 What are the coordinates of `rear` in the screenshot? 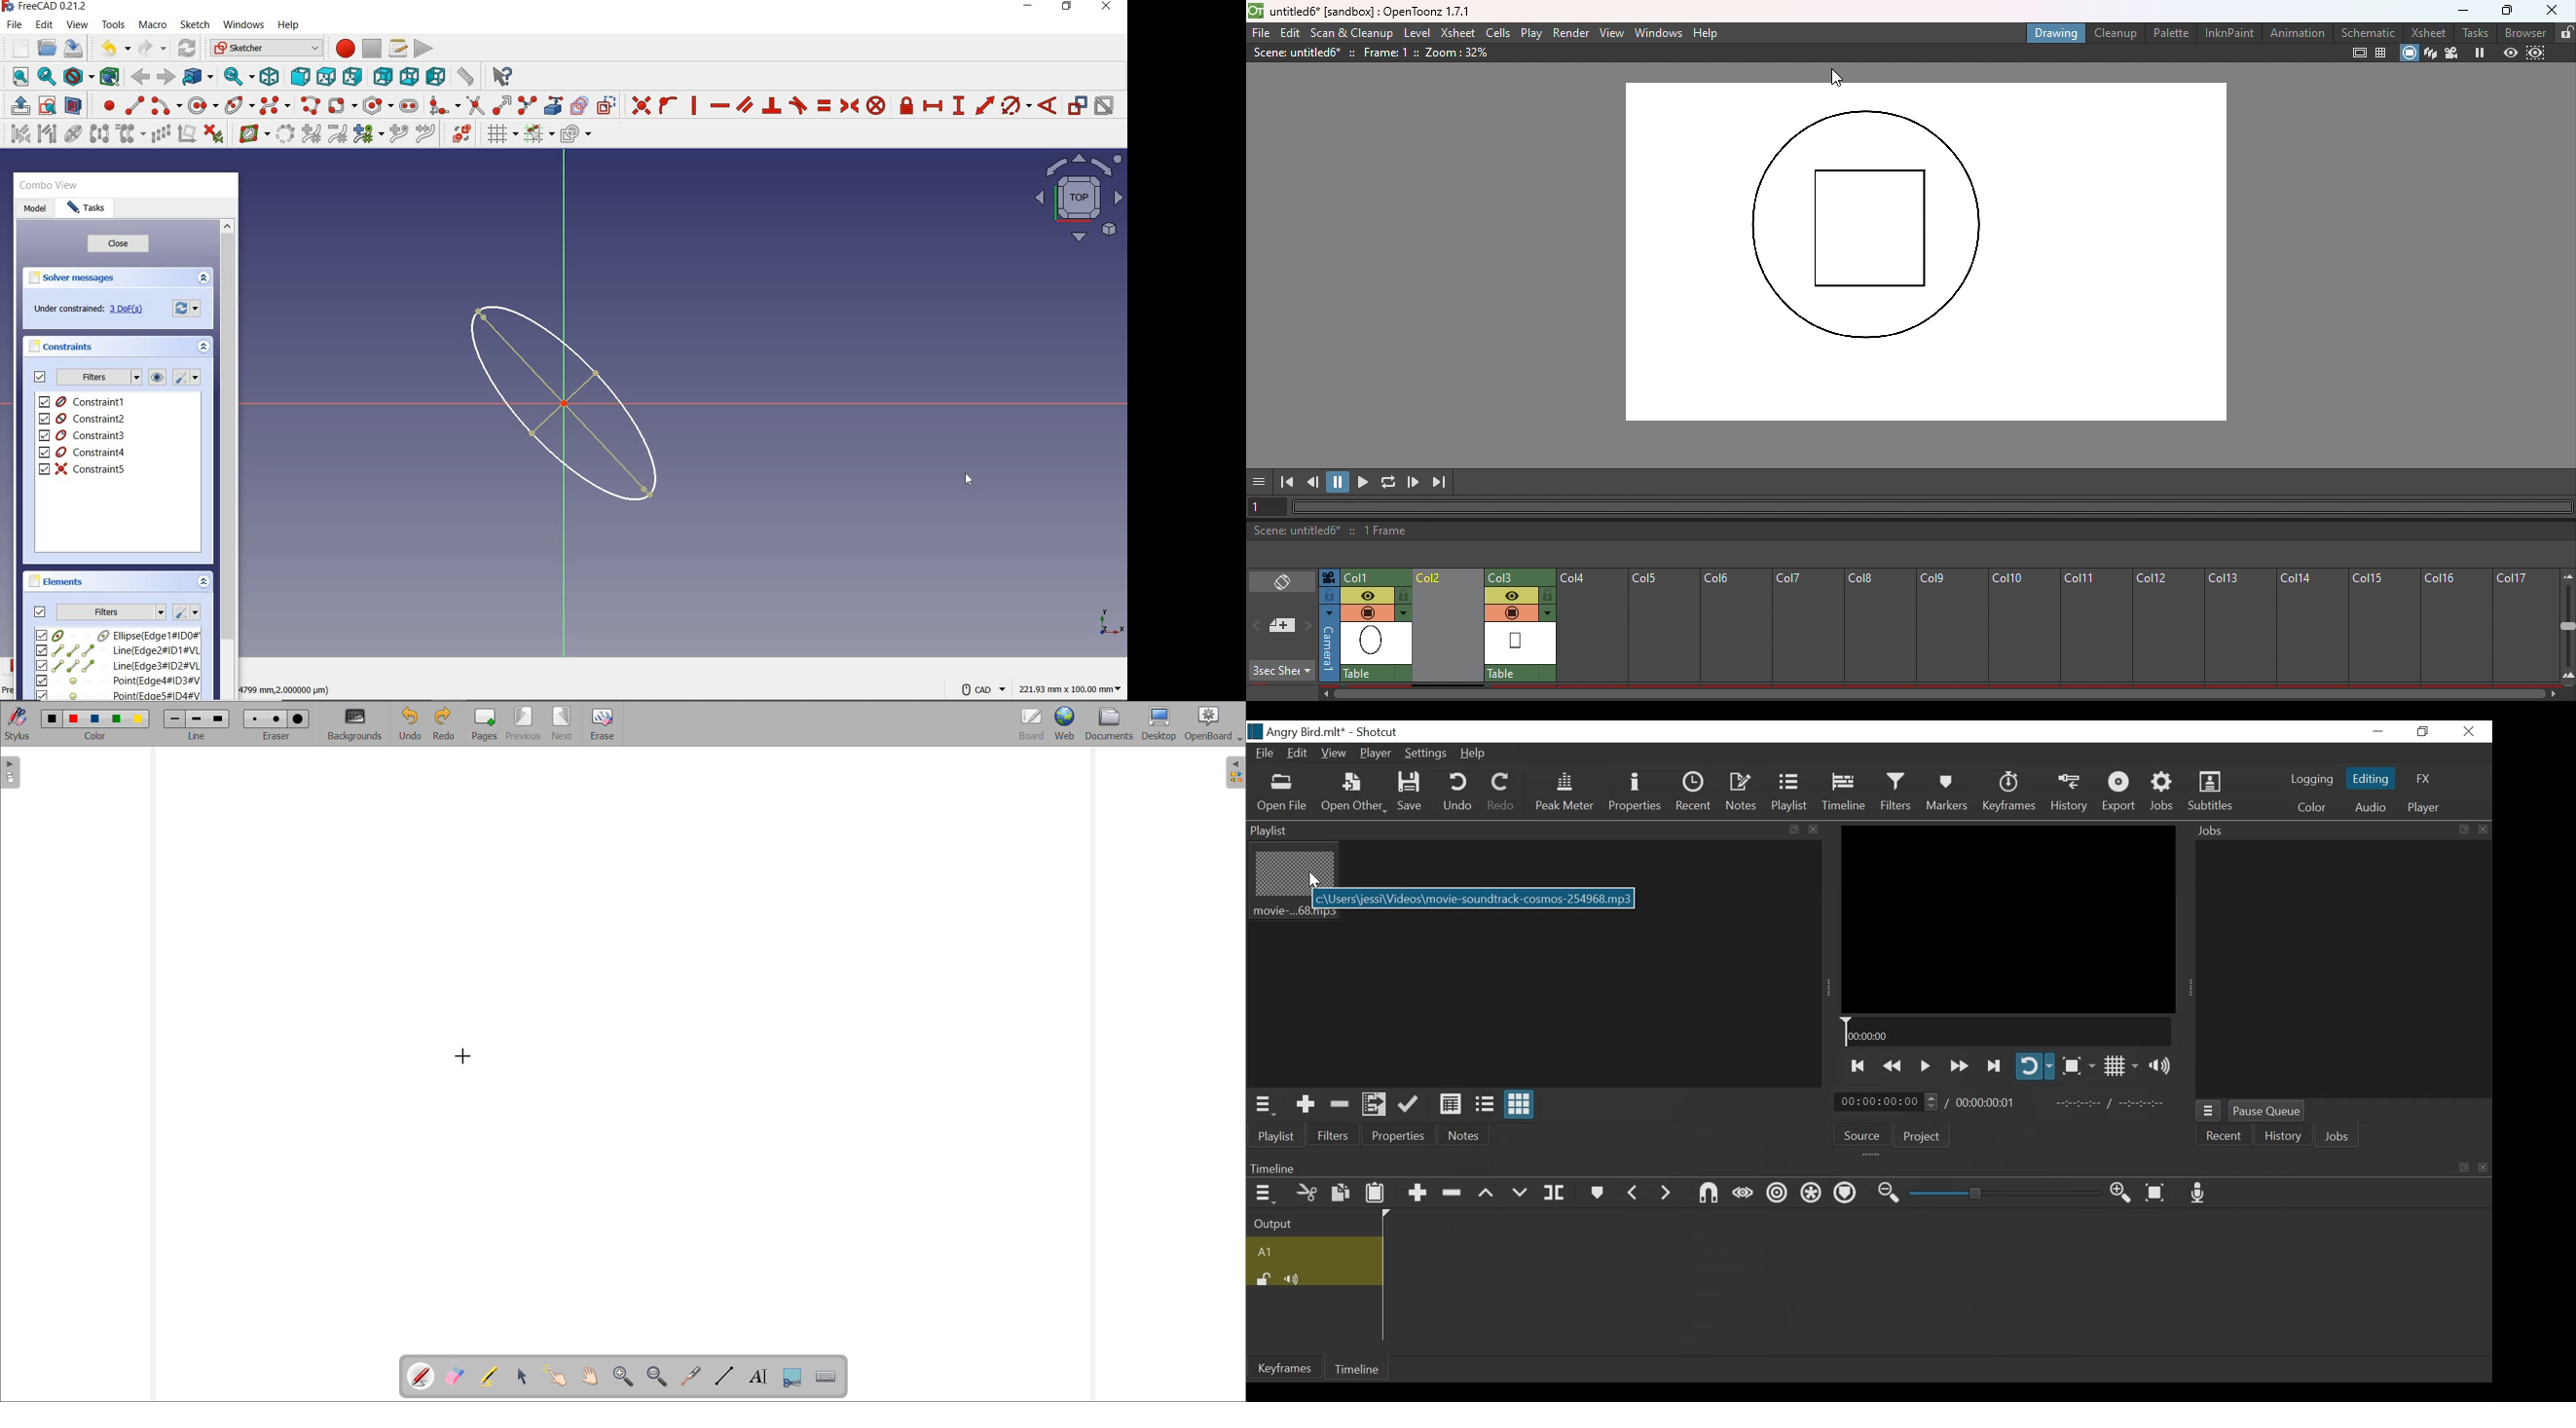 It's located at (383, 76).